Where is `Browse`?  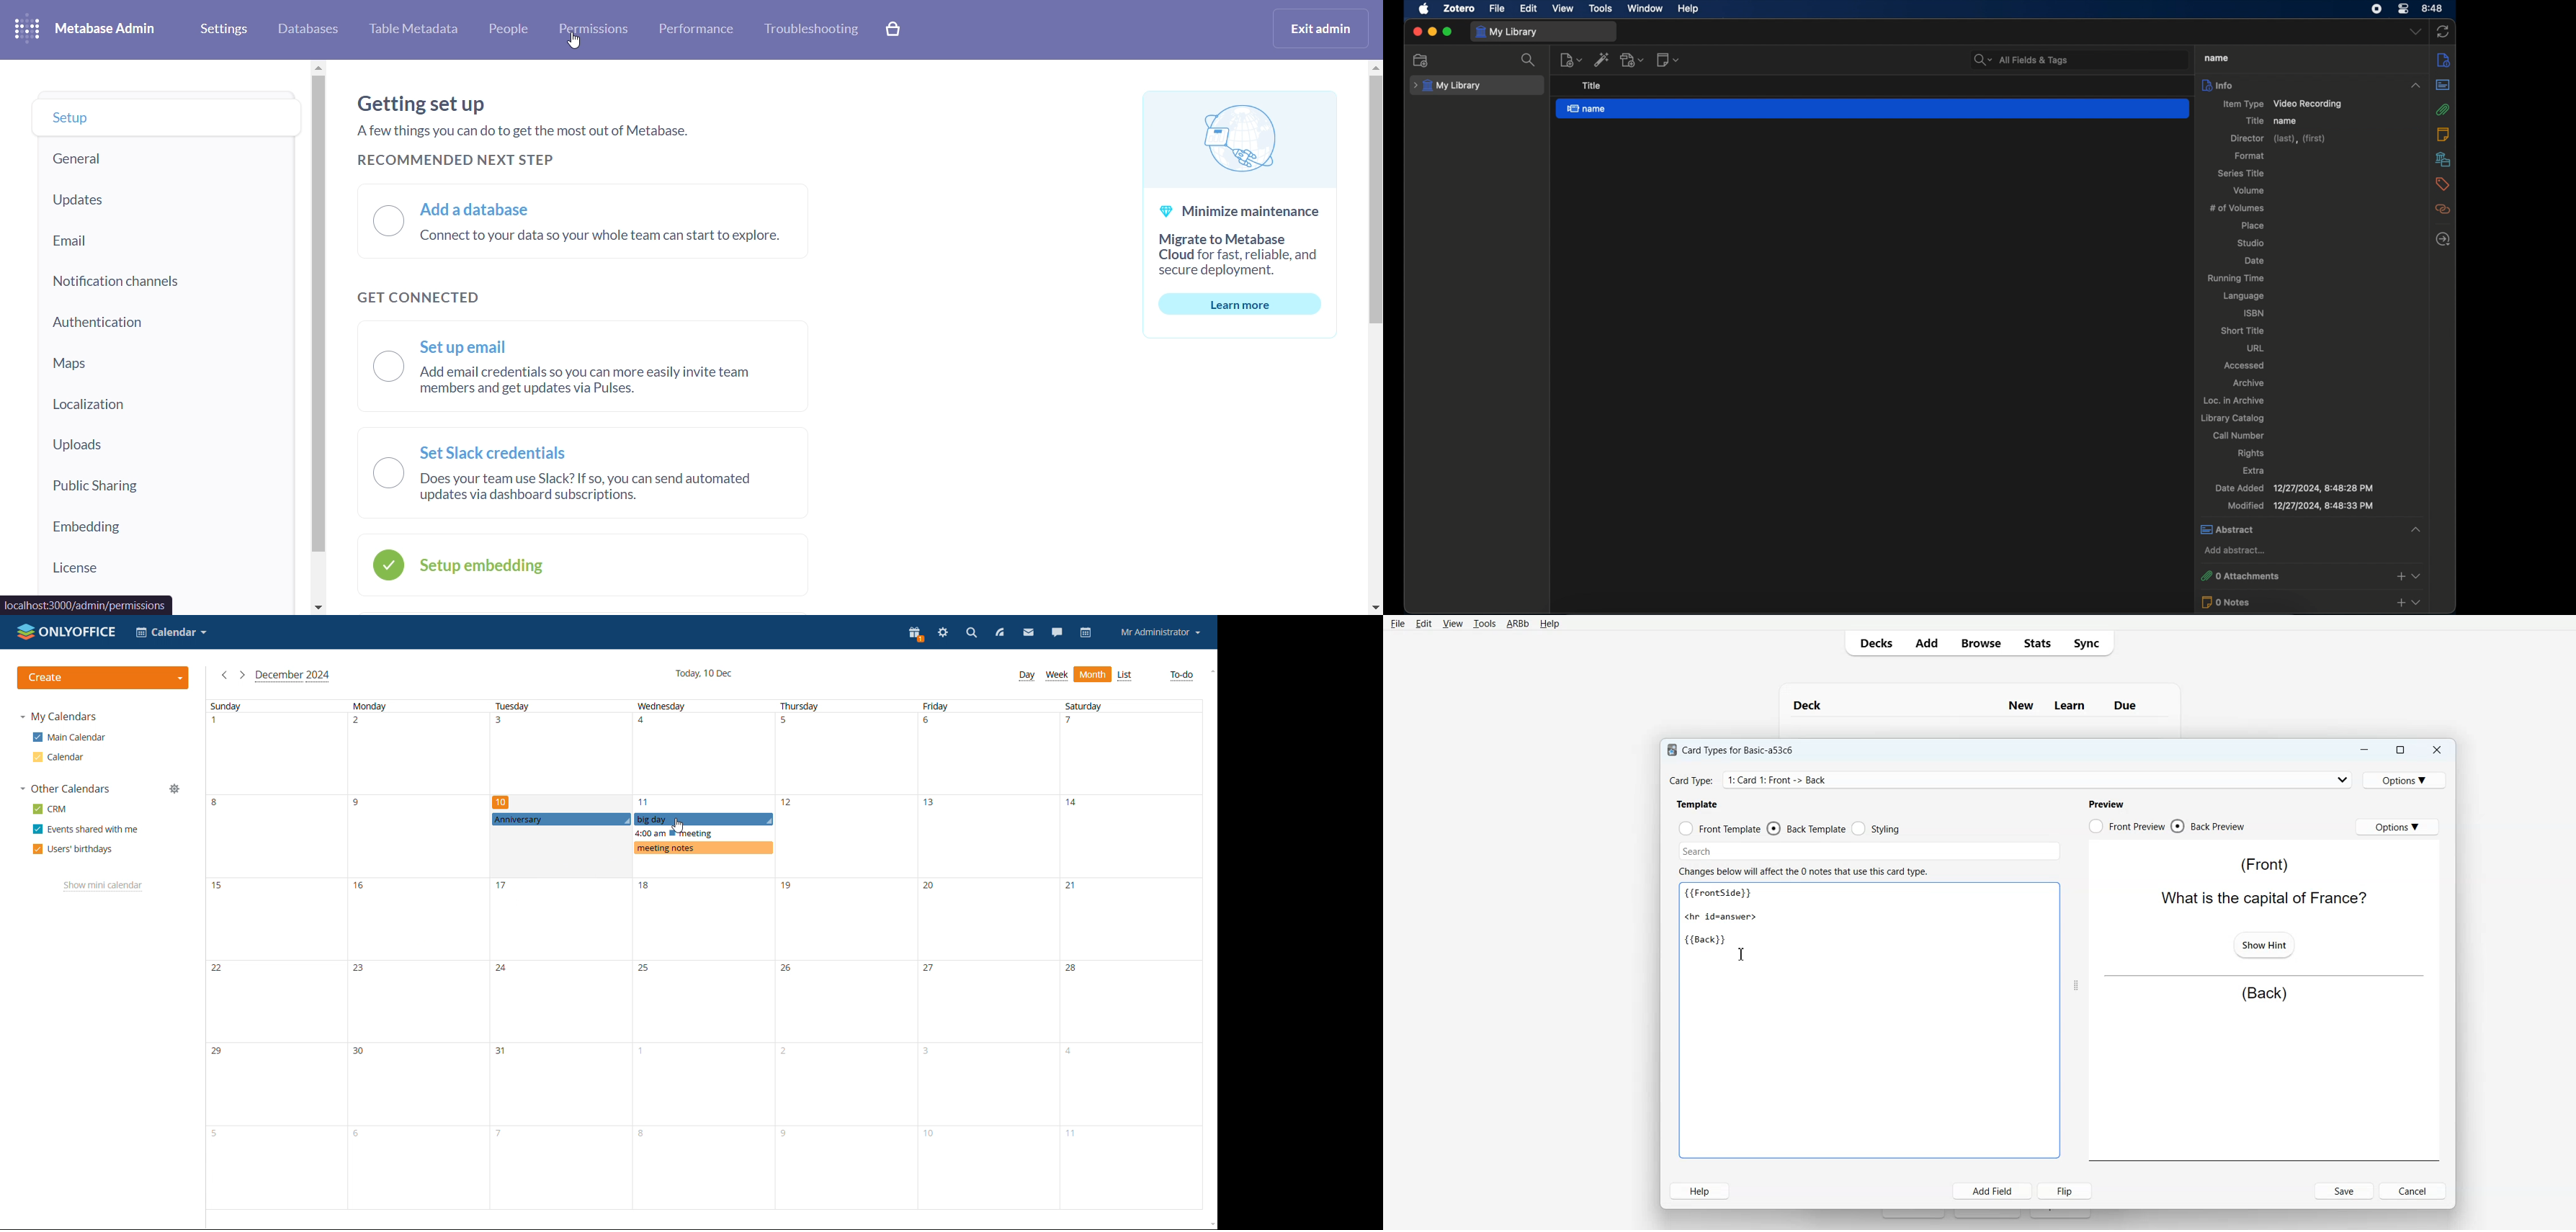
Browse is located at coordinates (1980, 642).